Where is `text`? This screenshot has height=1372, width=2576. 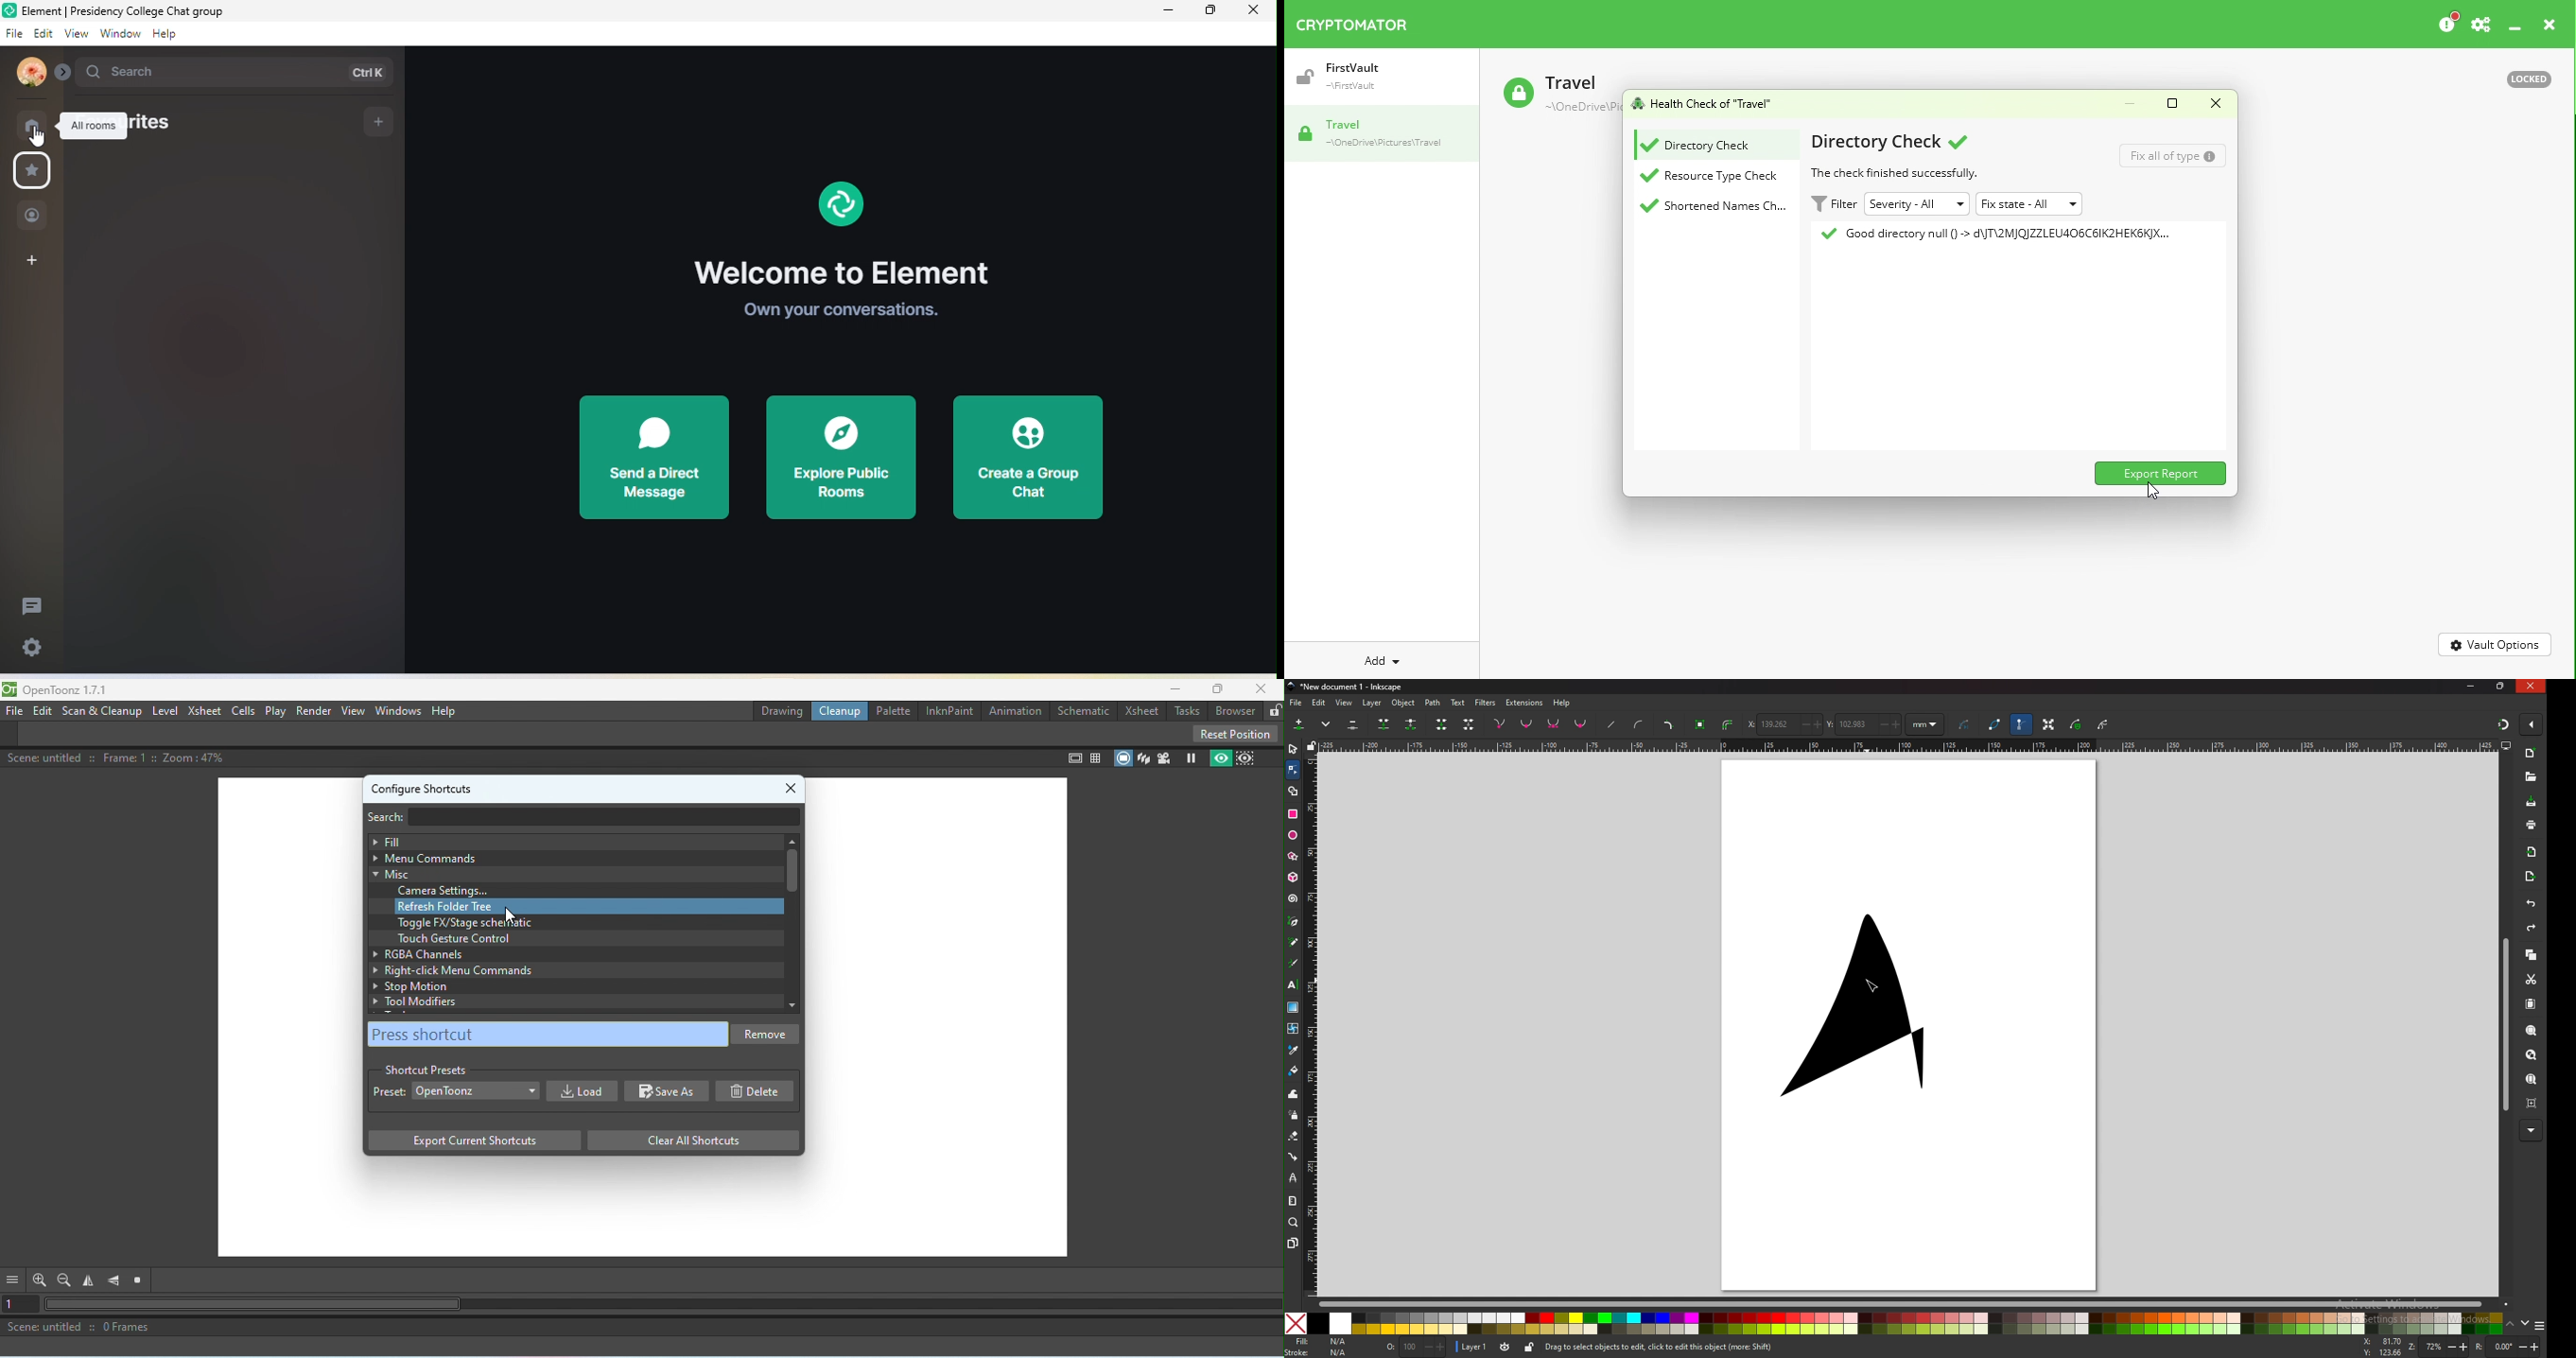
text is located at coordinates (1458, 703).